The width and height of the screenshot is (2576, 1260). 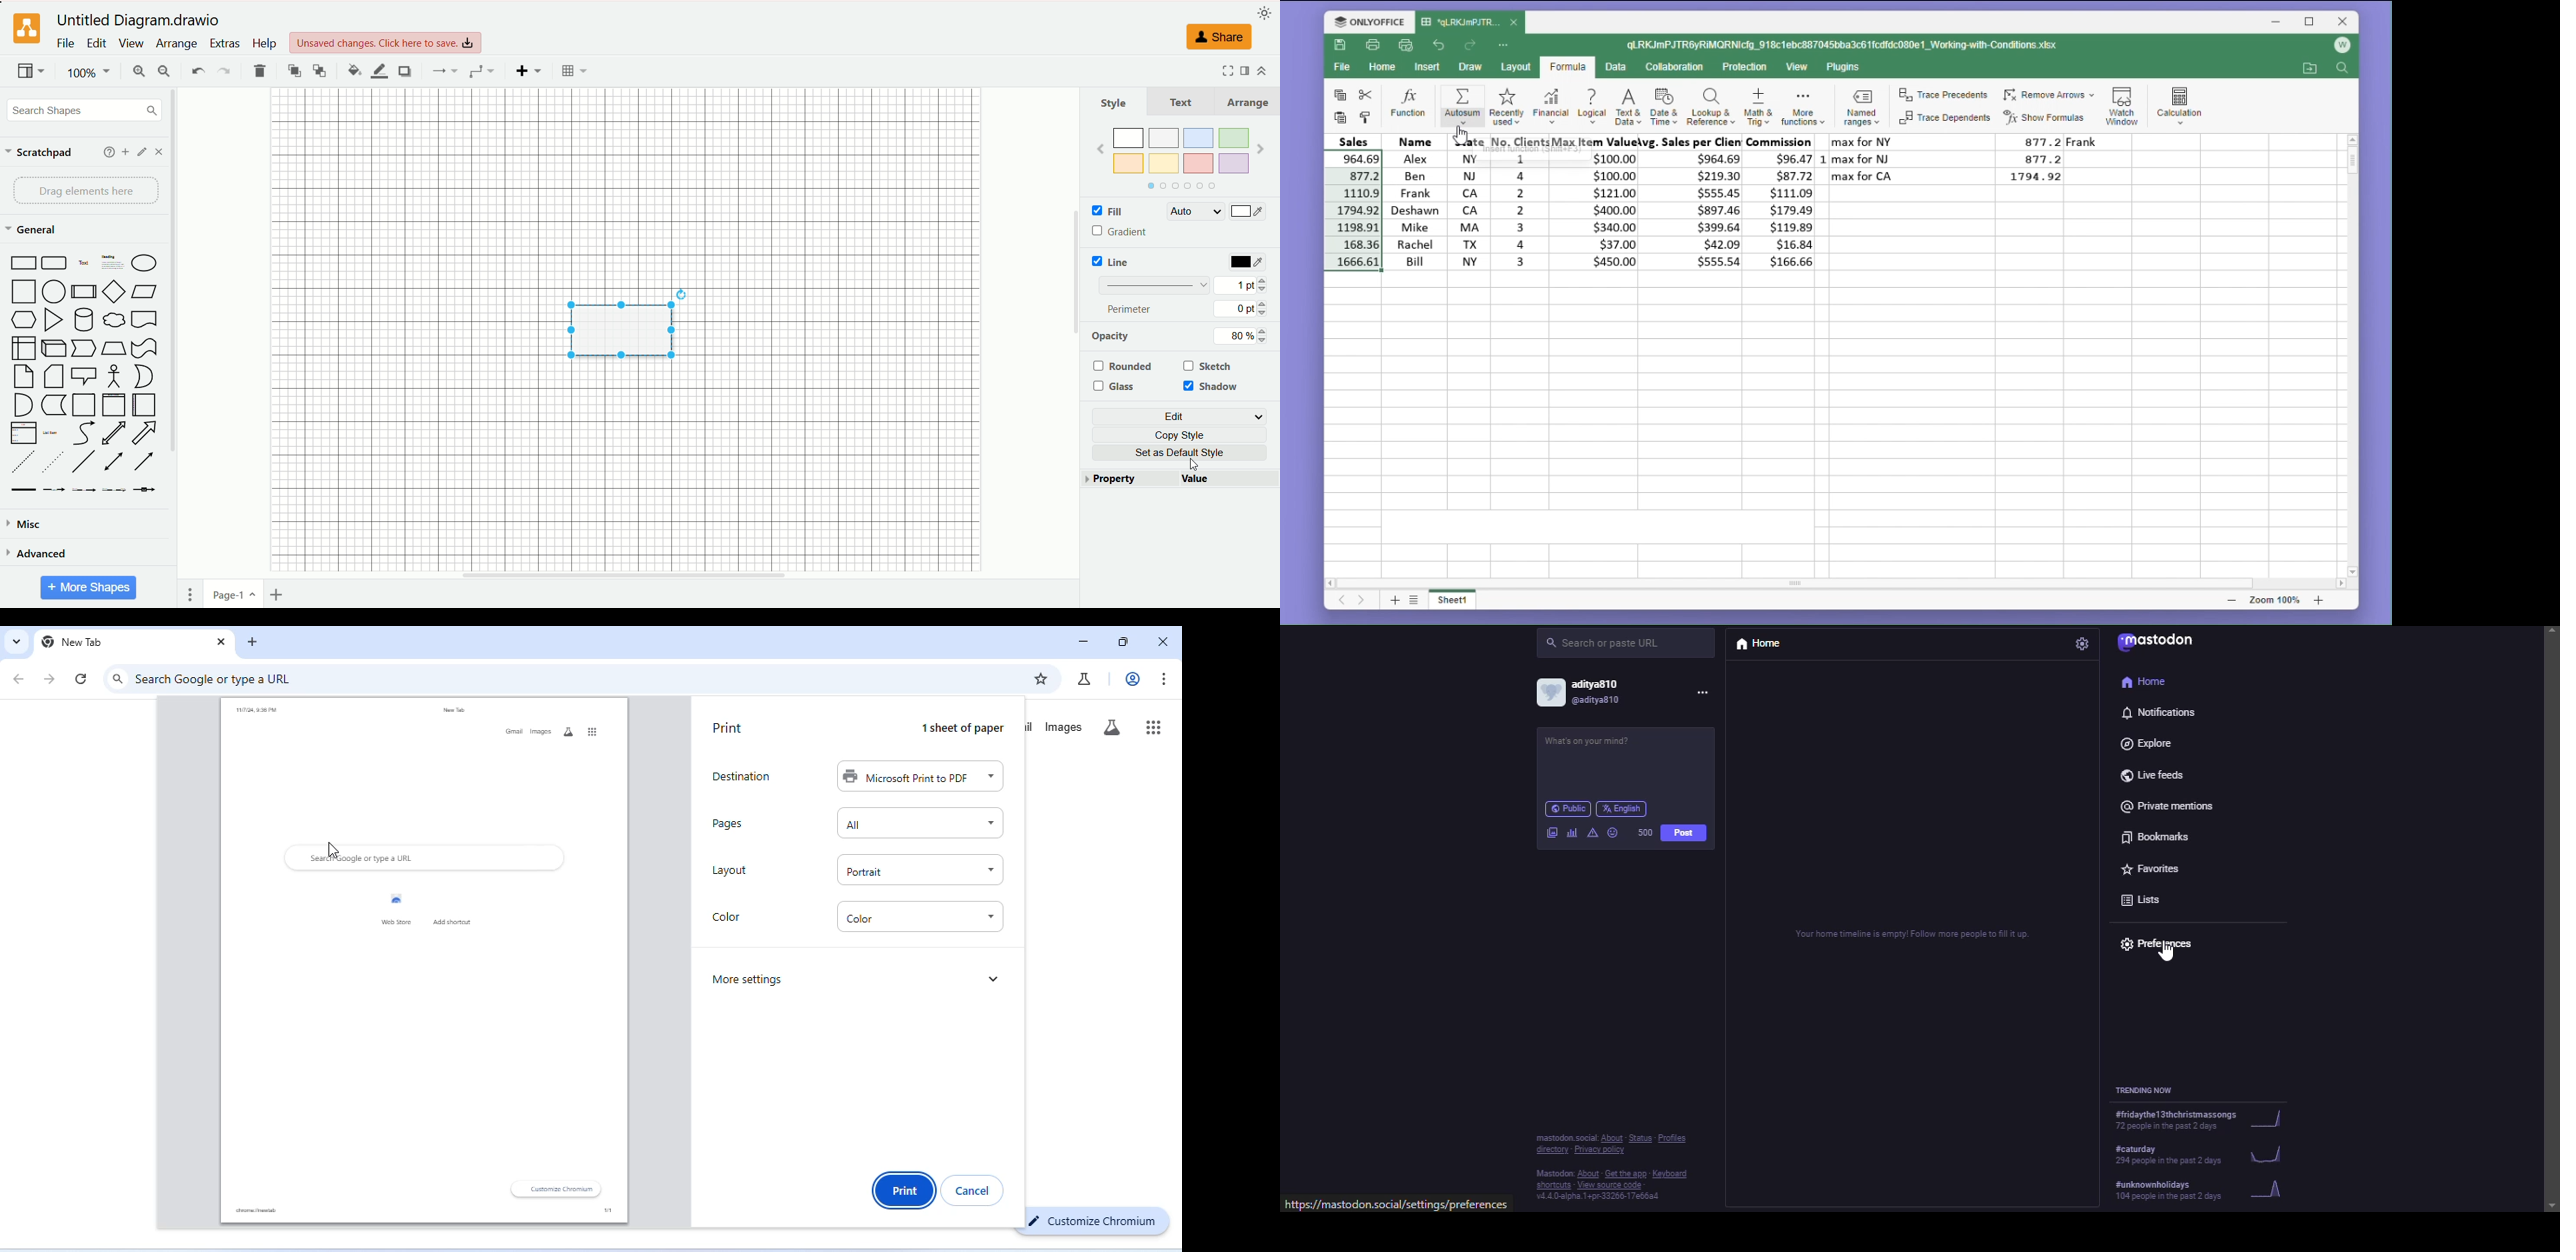 What do you see at coordinates (1199, 464) in the screenshot?
I see `cursor at set as default style` at bounding box center [1199, 464].